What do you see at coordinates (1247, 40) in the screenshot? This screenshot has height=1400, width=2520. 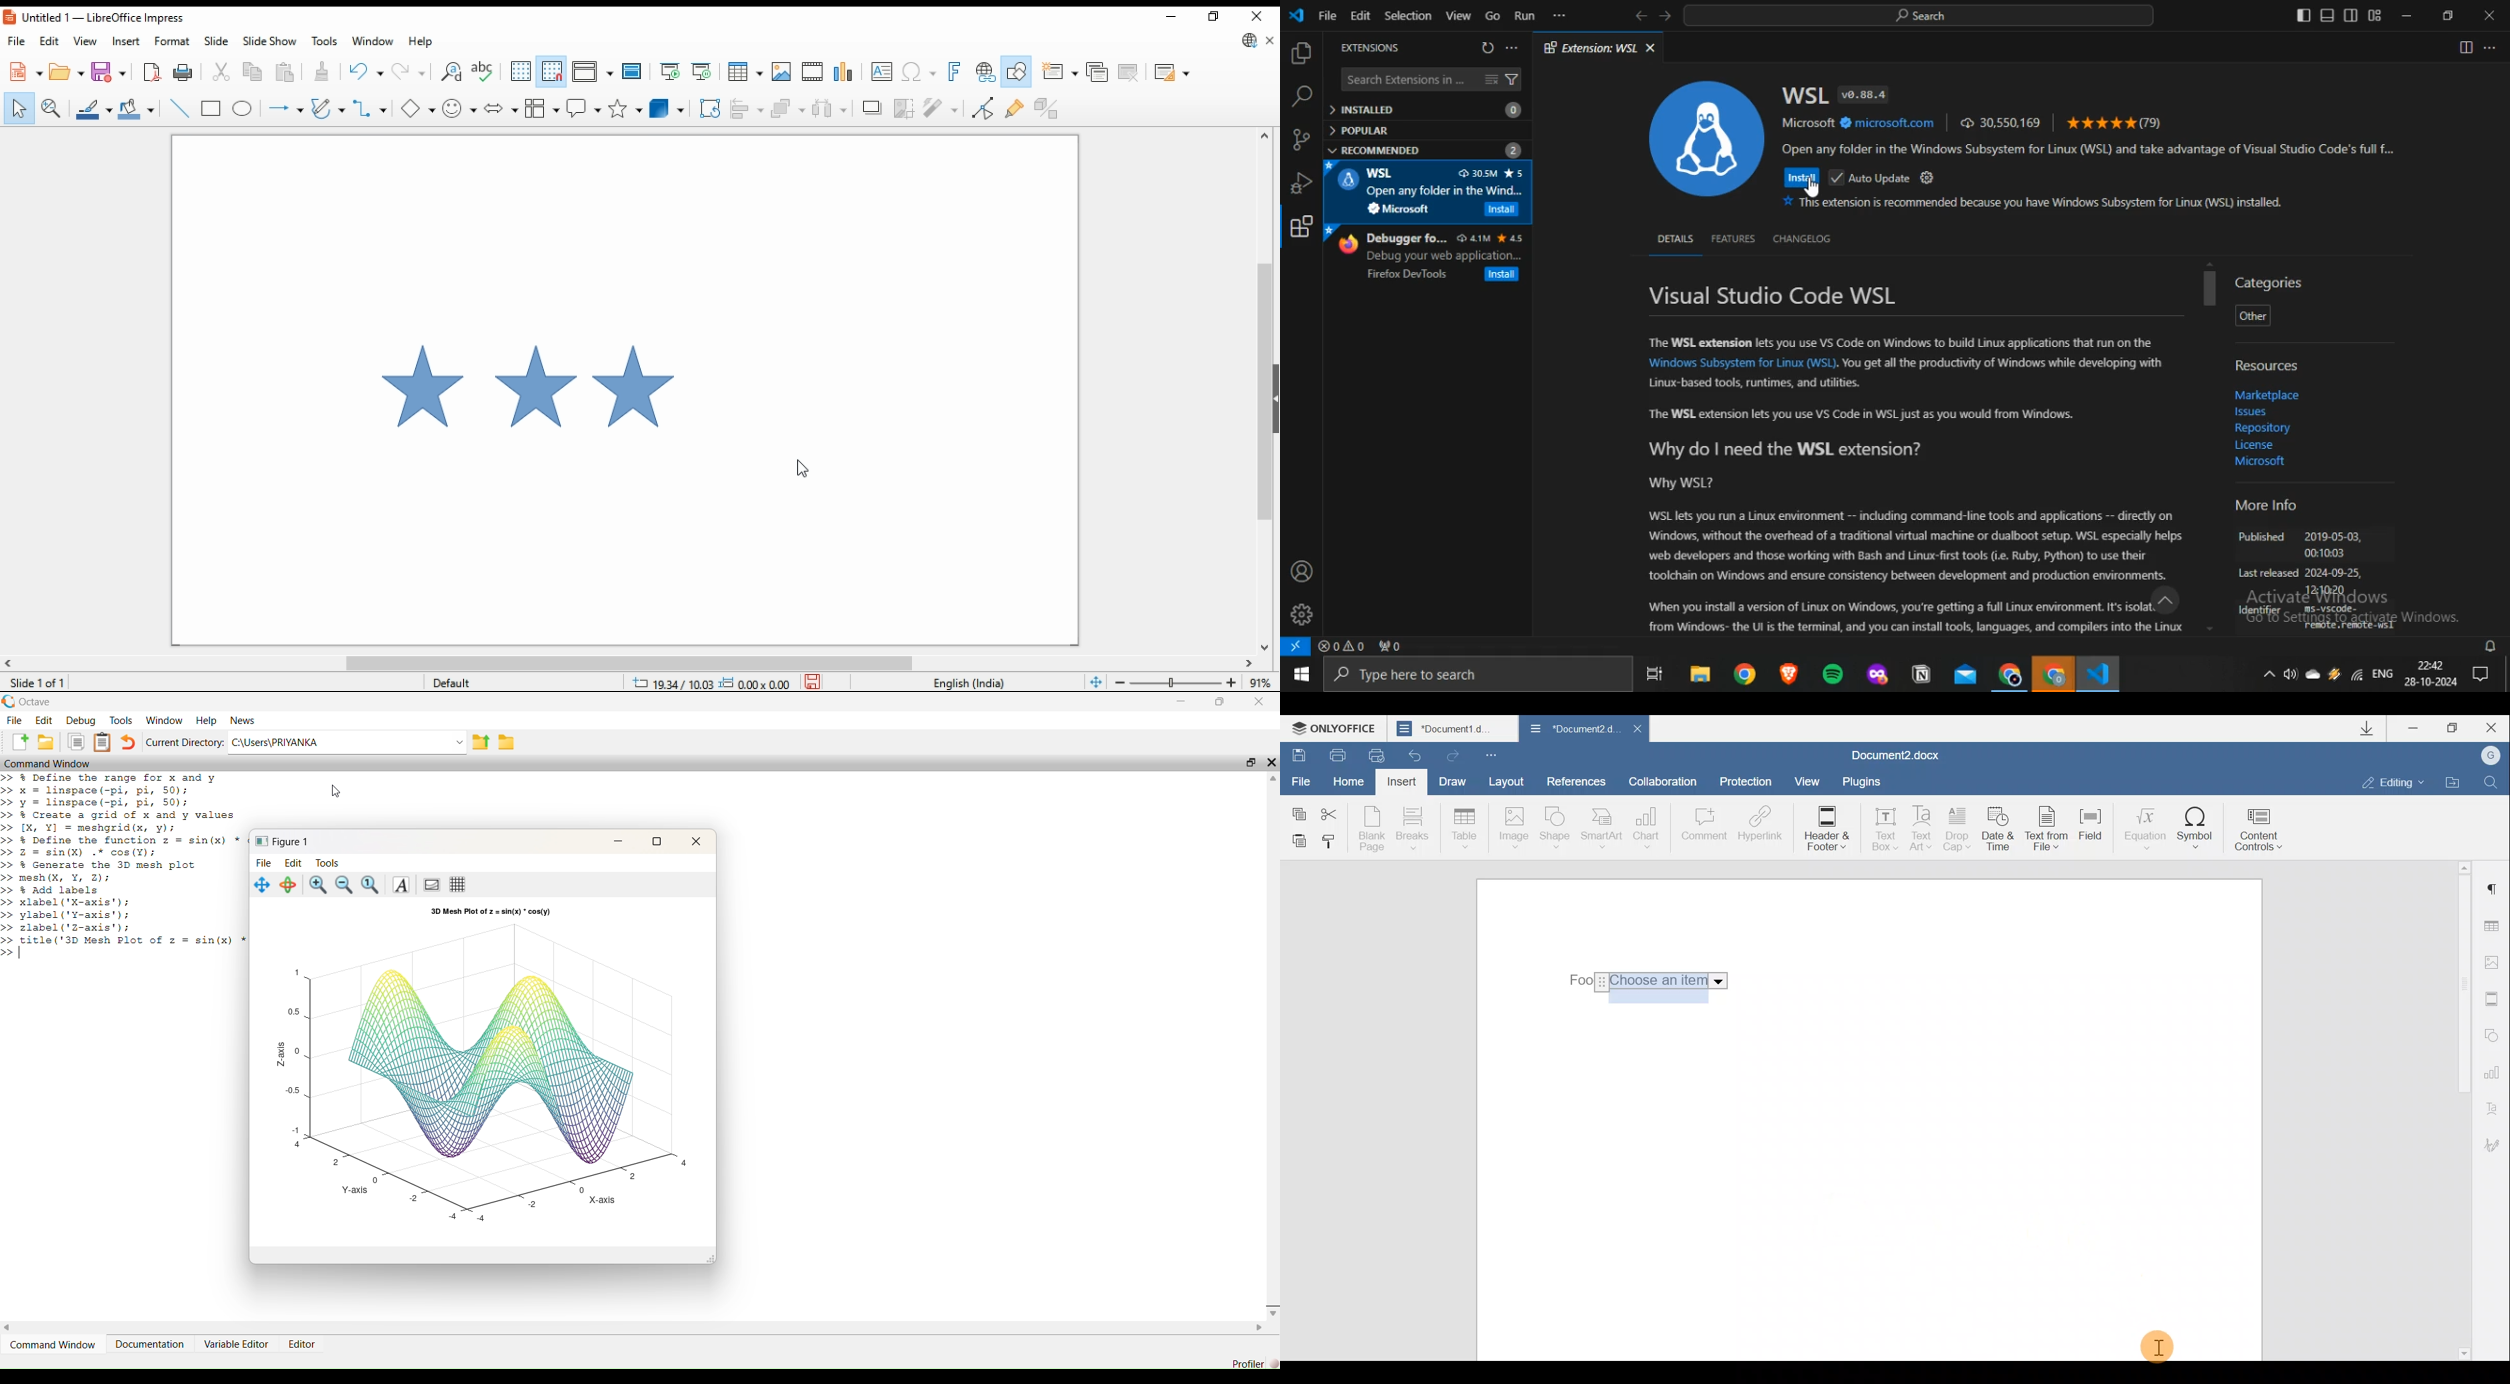 I see `libre office updte` at bounding box center [1247, 40].